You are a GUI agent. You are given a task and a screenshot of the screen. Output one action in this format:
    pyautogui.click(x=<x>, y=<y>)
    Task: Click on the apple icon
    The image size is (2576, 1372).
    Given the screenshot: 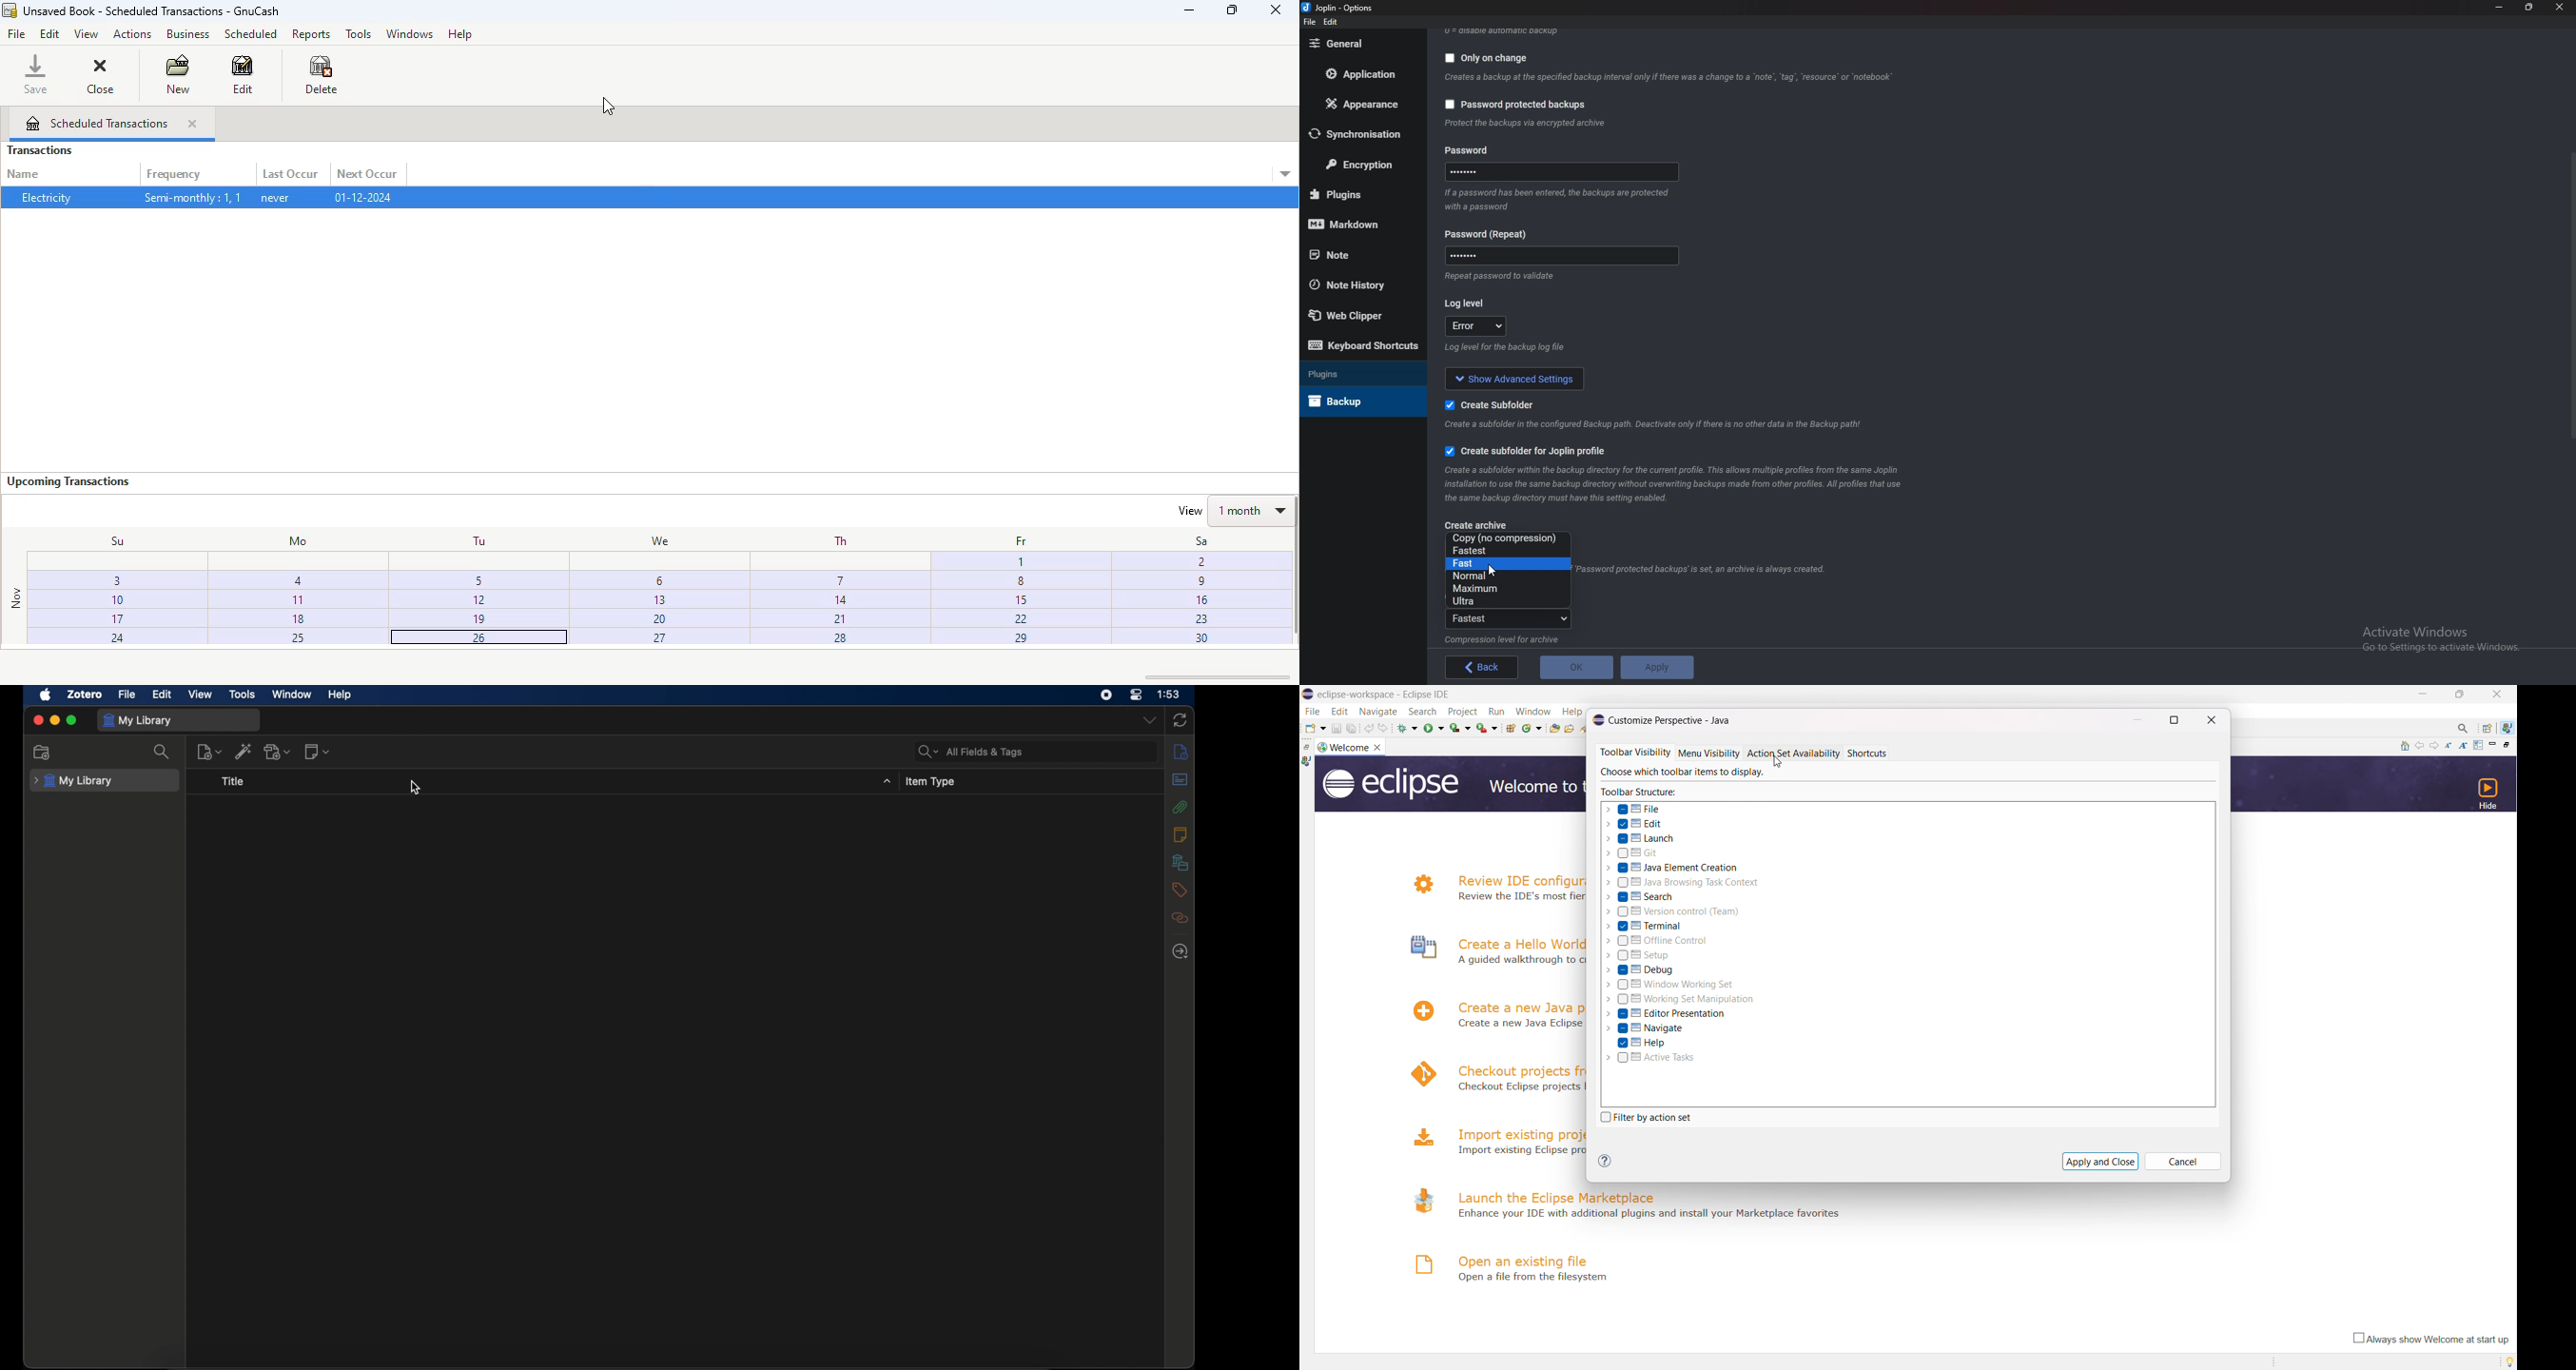 What is the action you would take?
    pyautogui.click(x=46, y=695)
    